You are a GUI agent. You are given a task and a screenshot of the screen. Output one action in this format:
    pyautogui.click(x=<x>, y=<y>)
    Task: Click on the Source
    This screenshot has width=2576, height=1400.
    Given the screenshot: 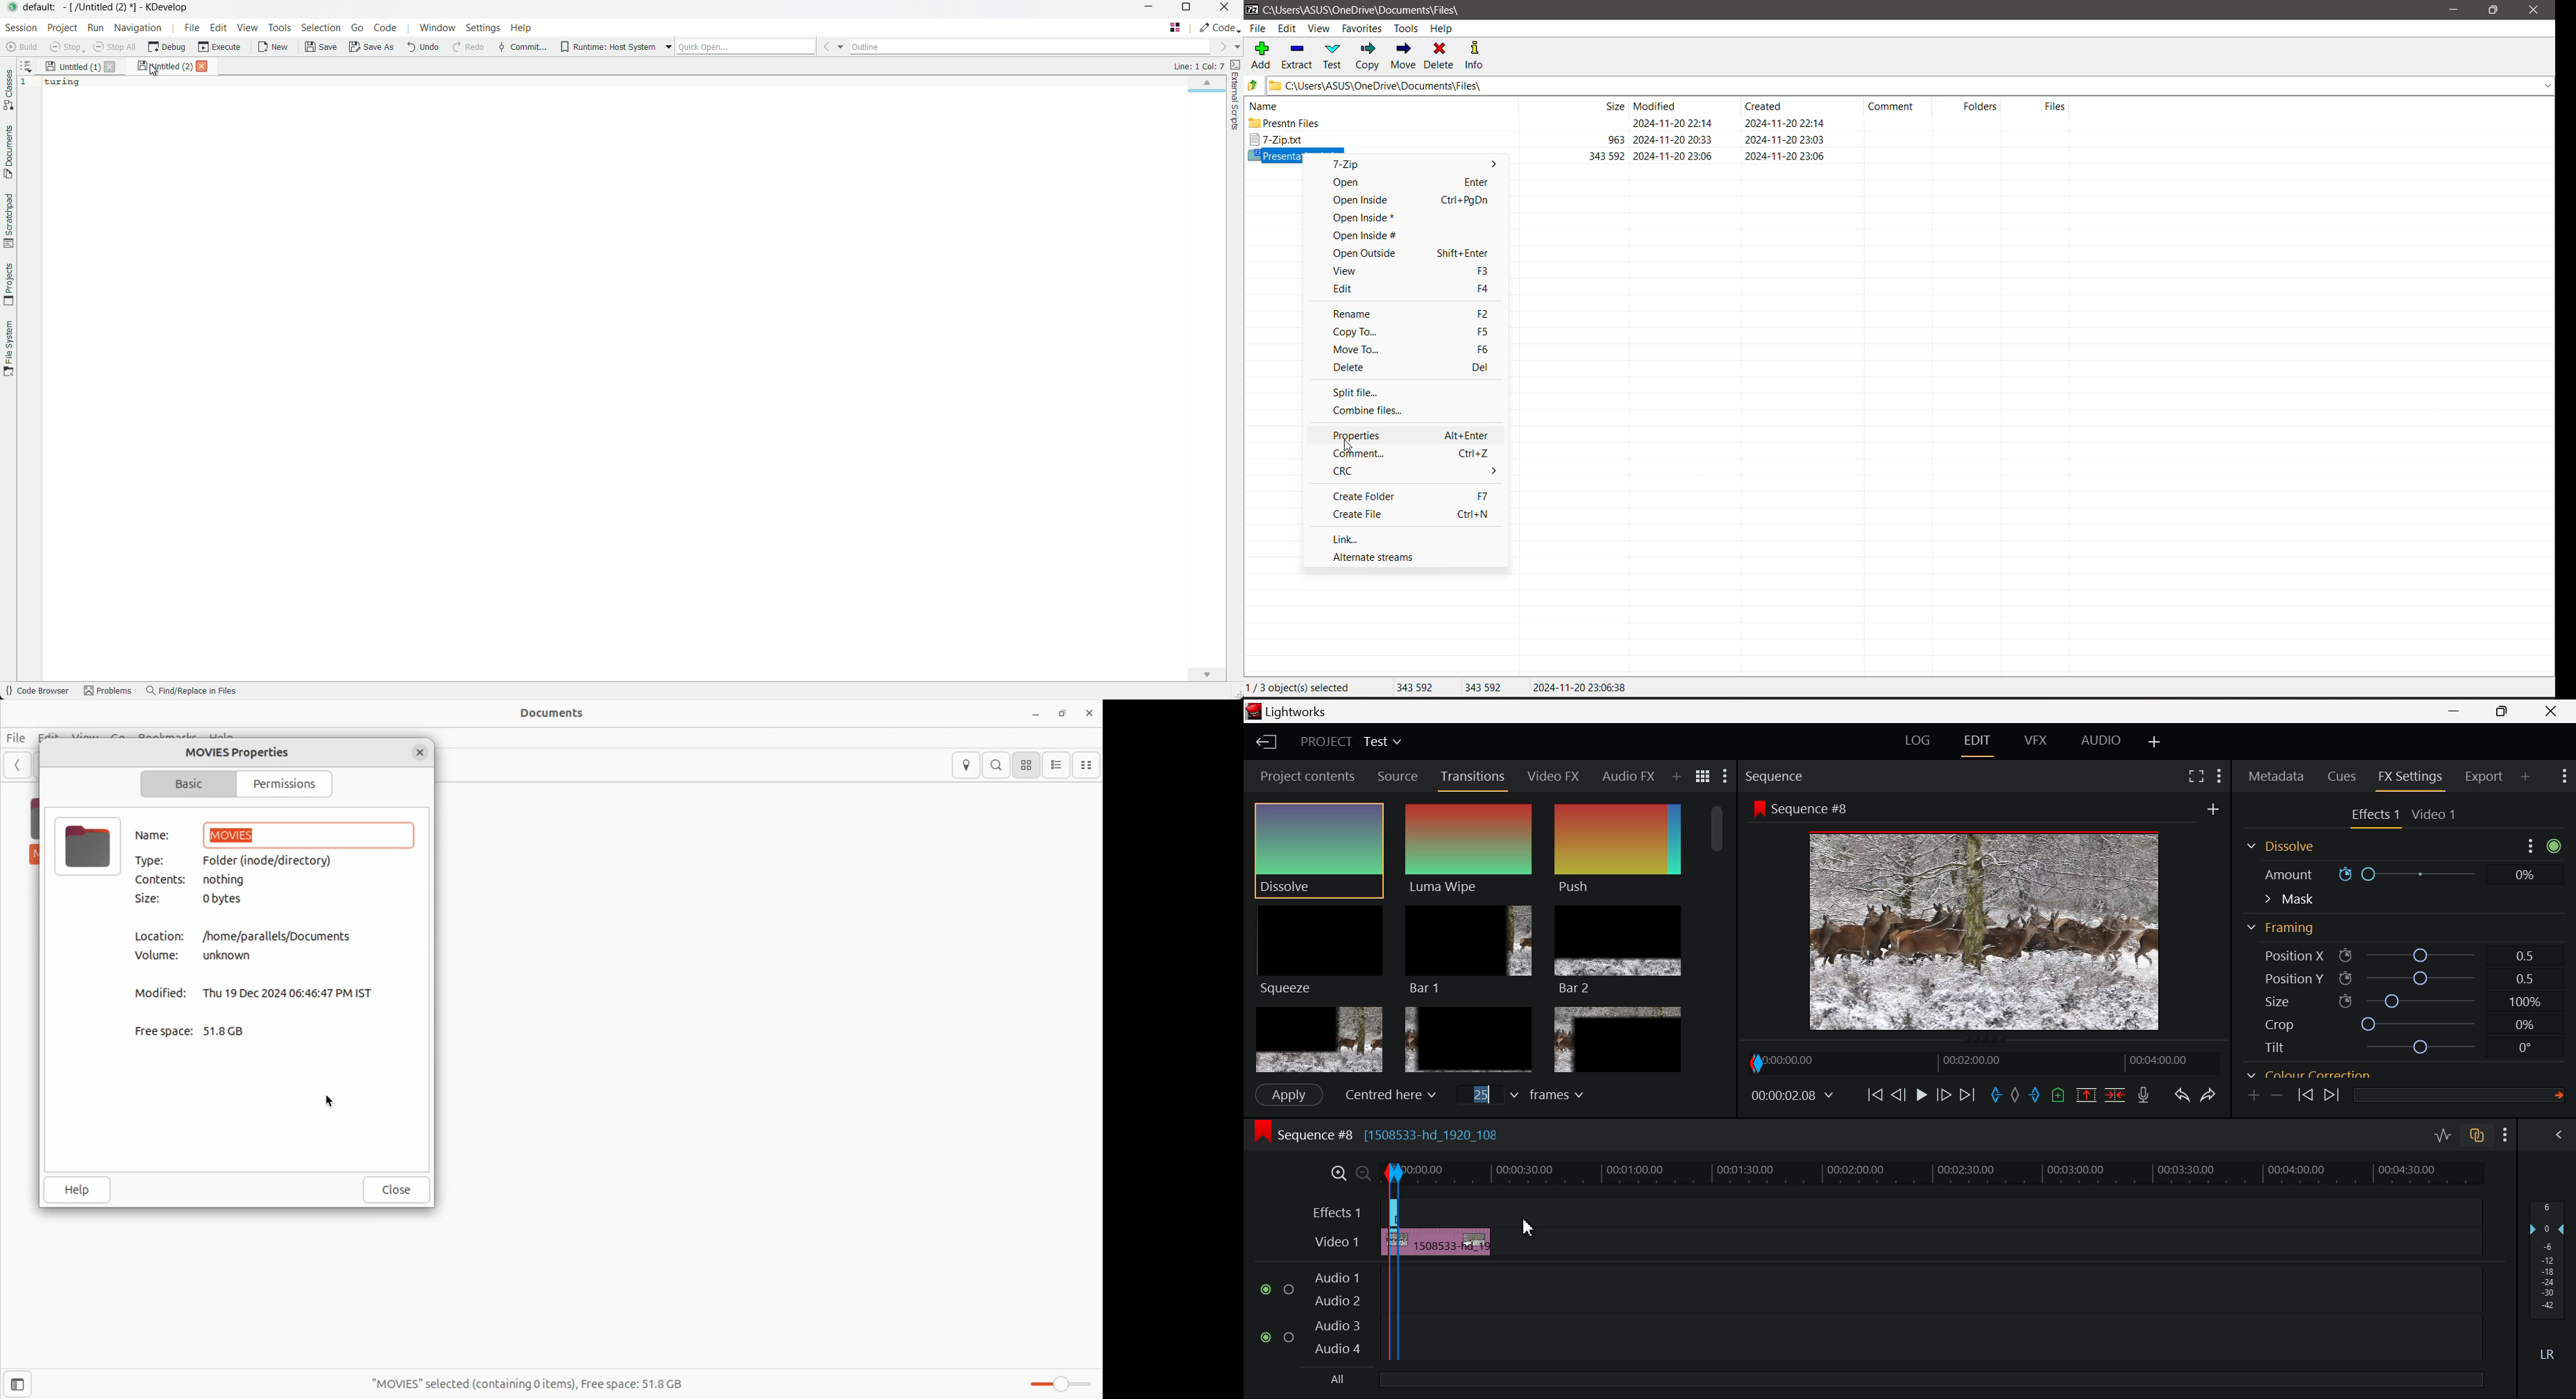 What is the action you would take?
    pyautogui.click(x=1396, y=775)
    